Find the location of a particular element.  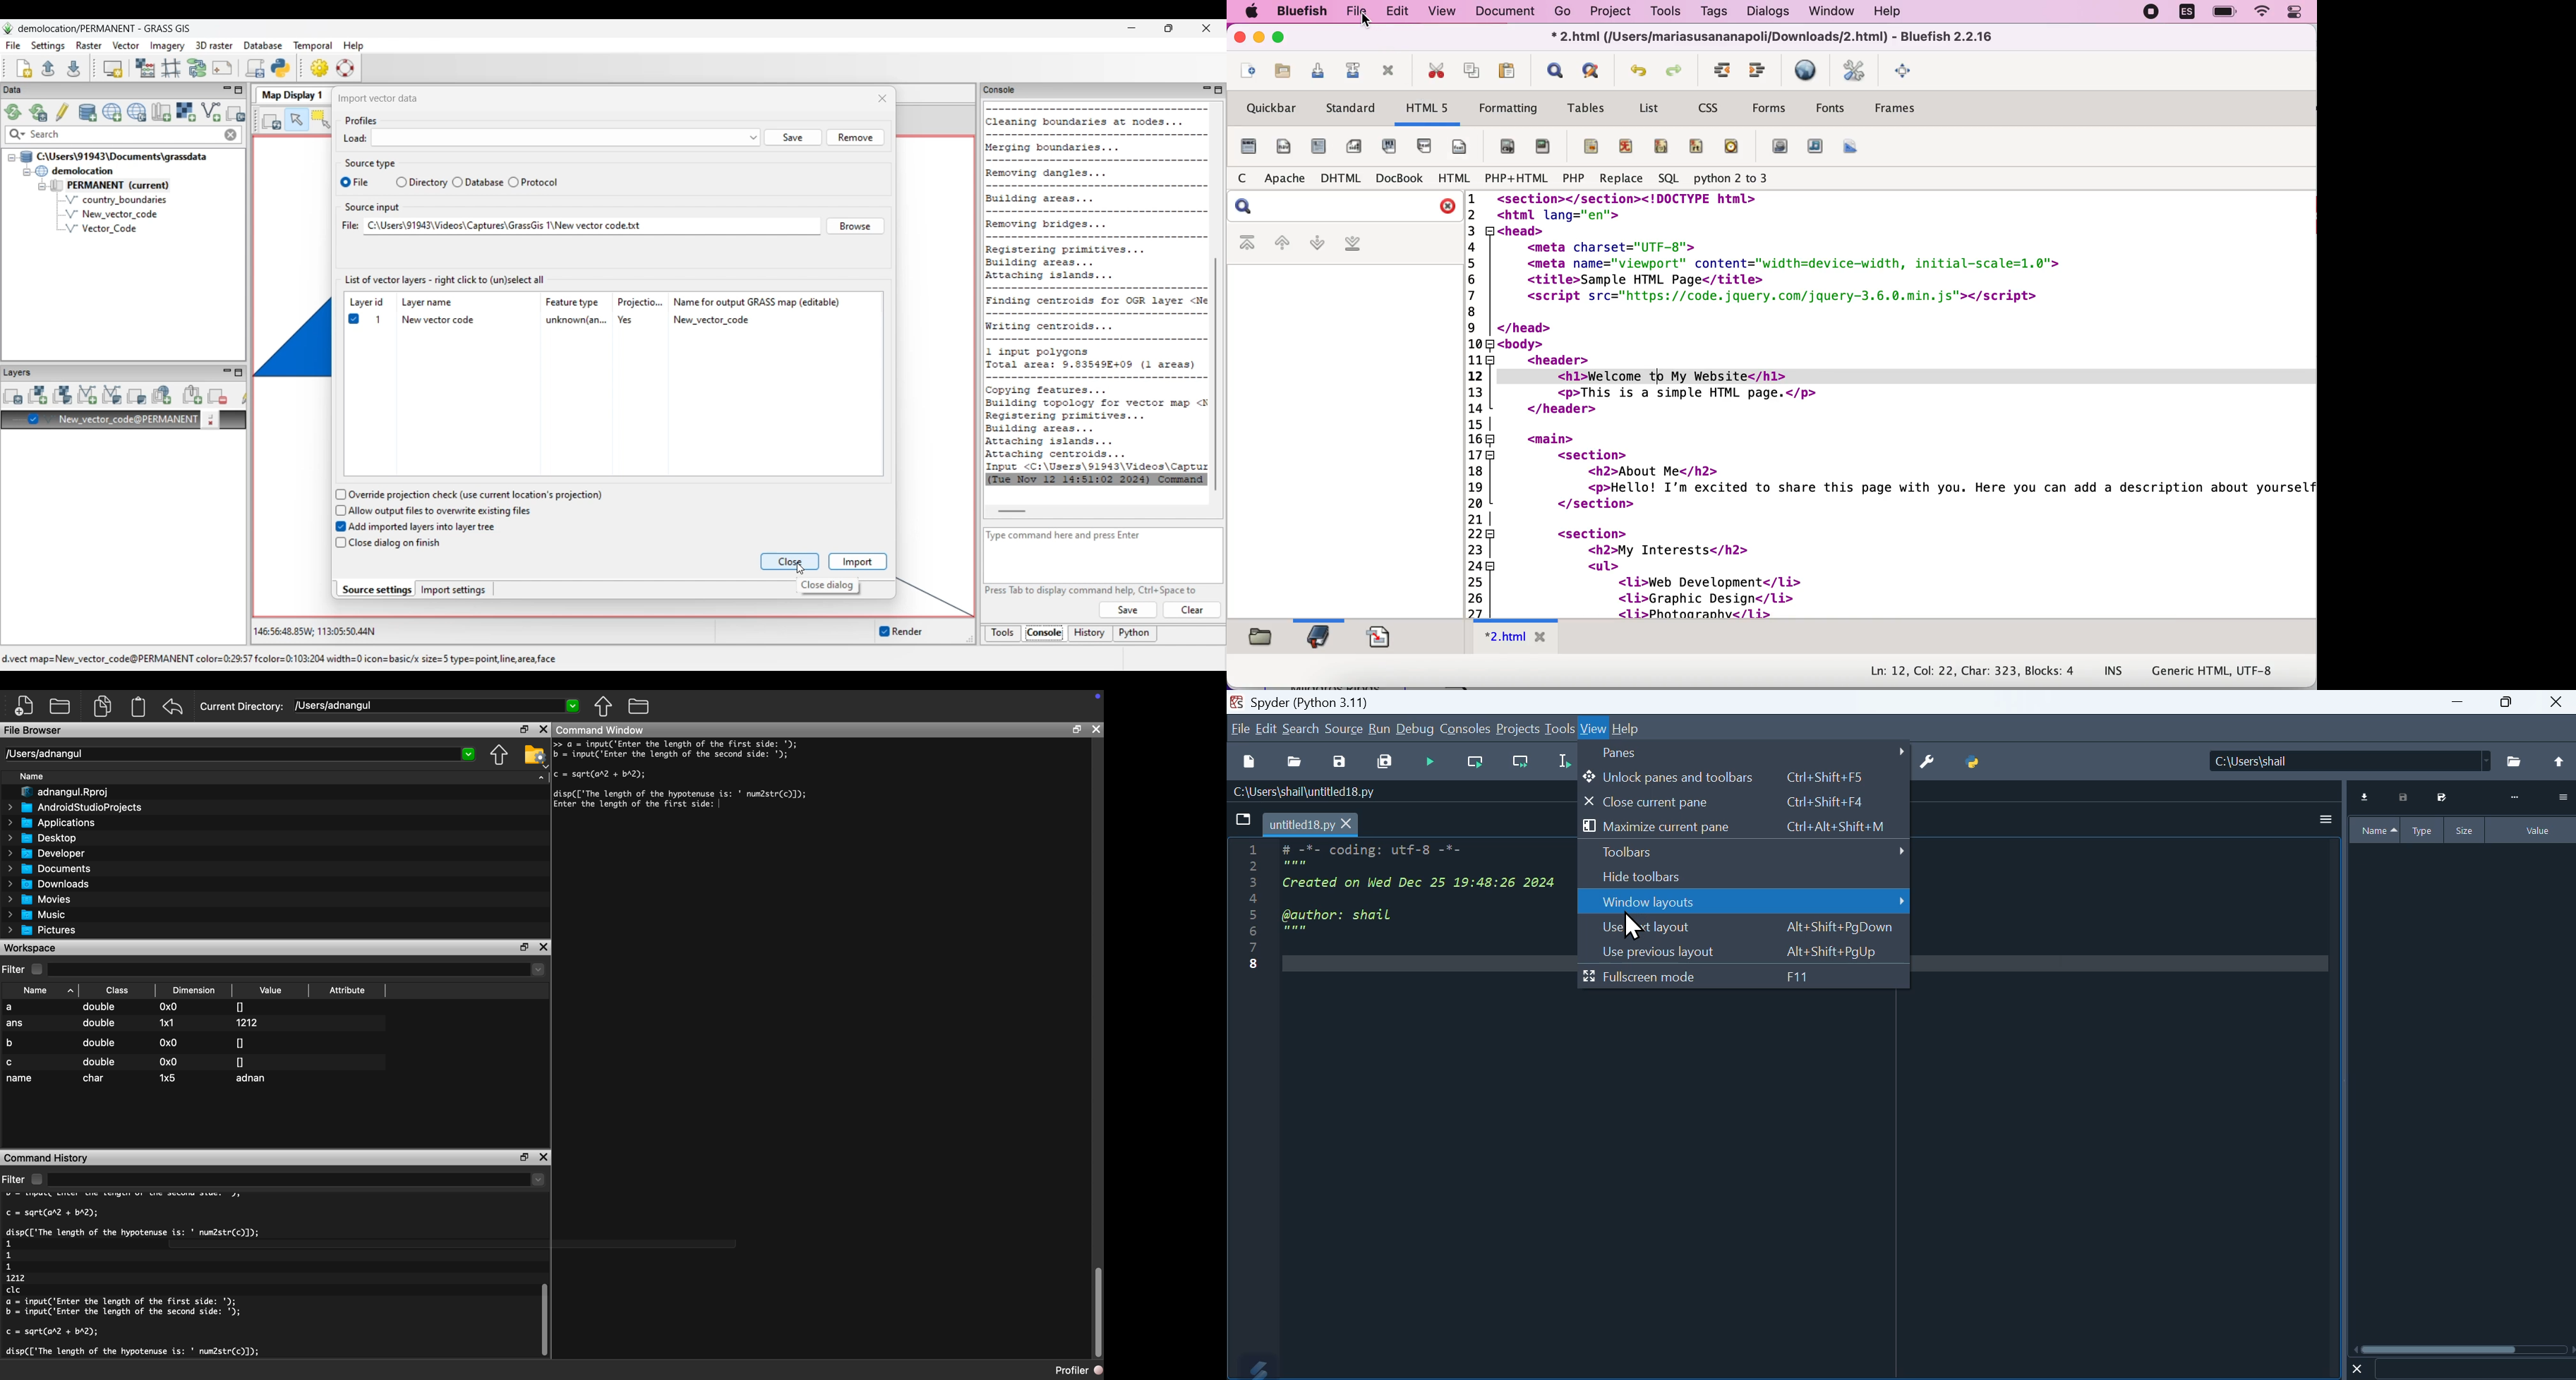

typing cursor is located at coordinates (721, 810).